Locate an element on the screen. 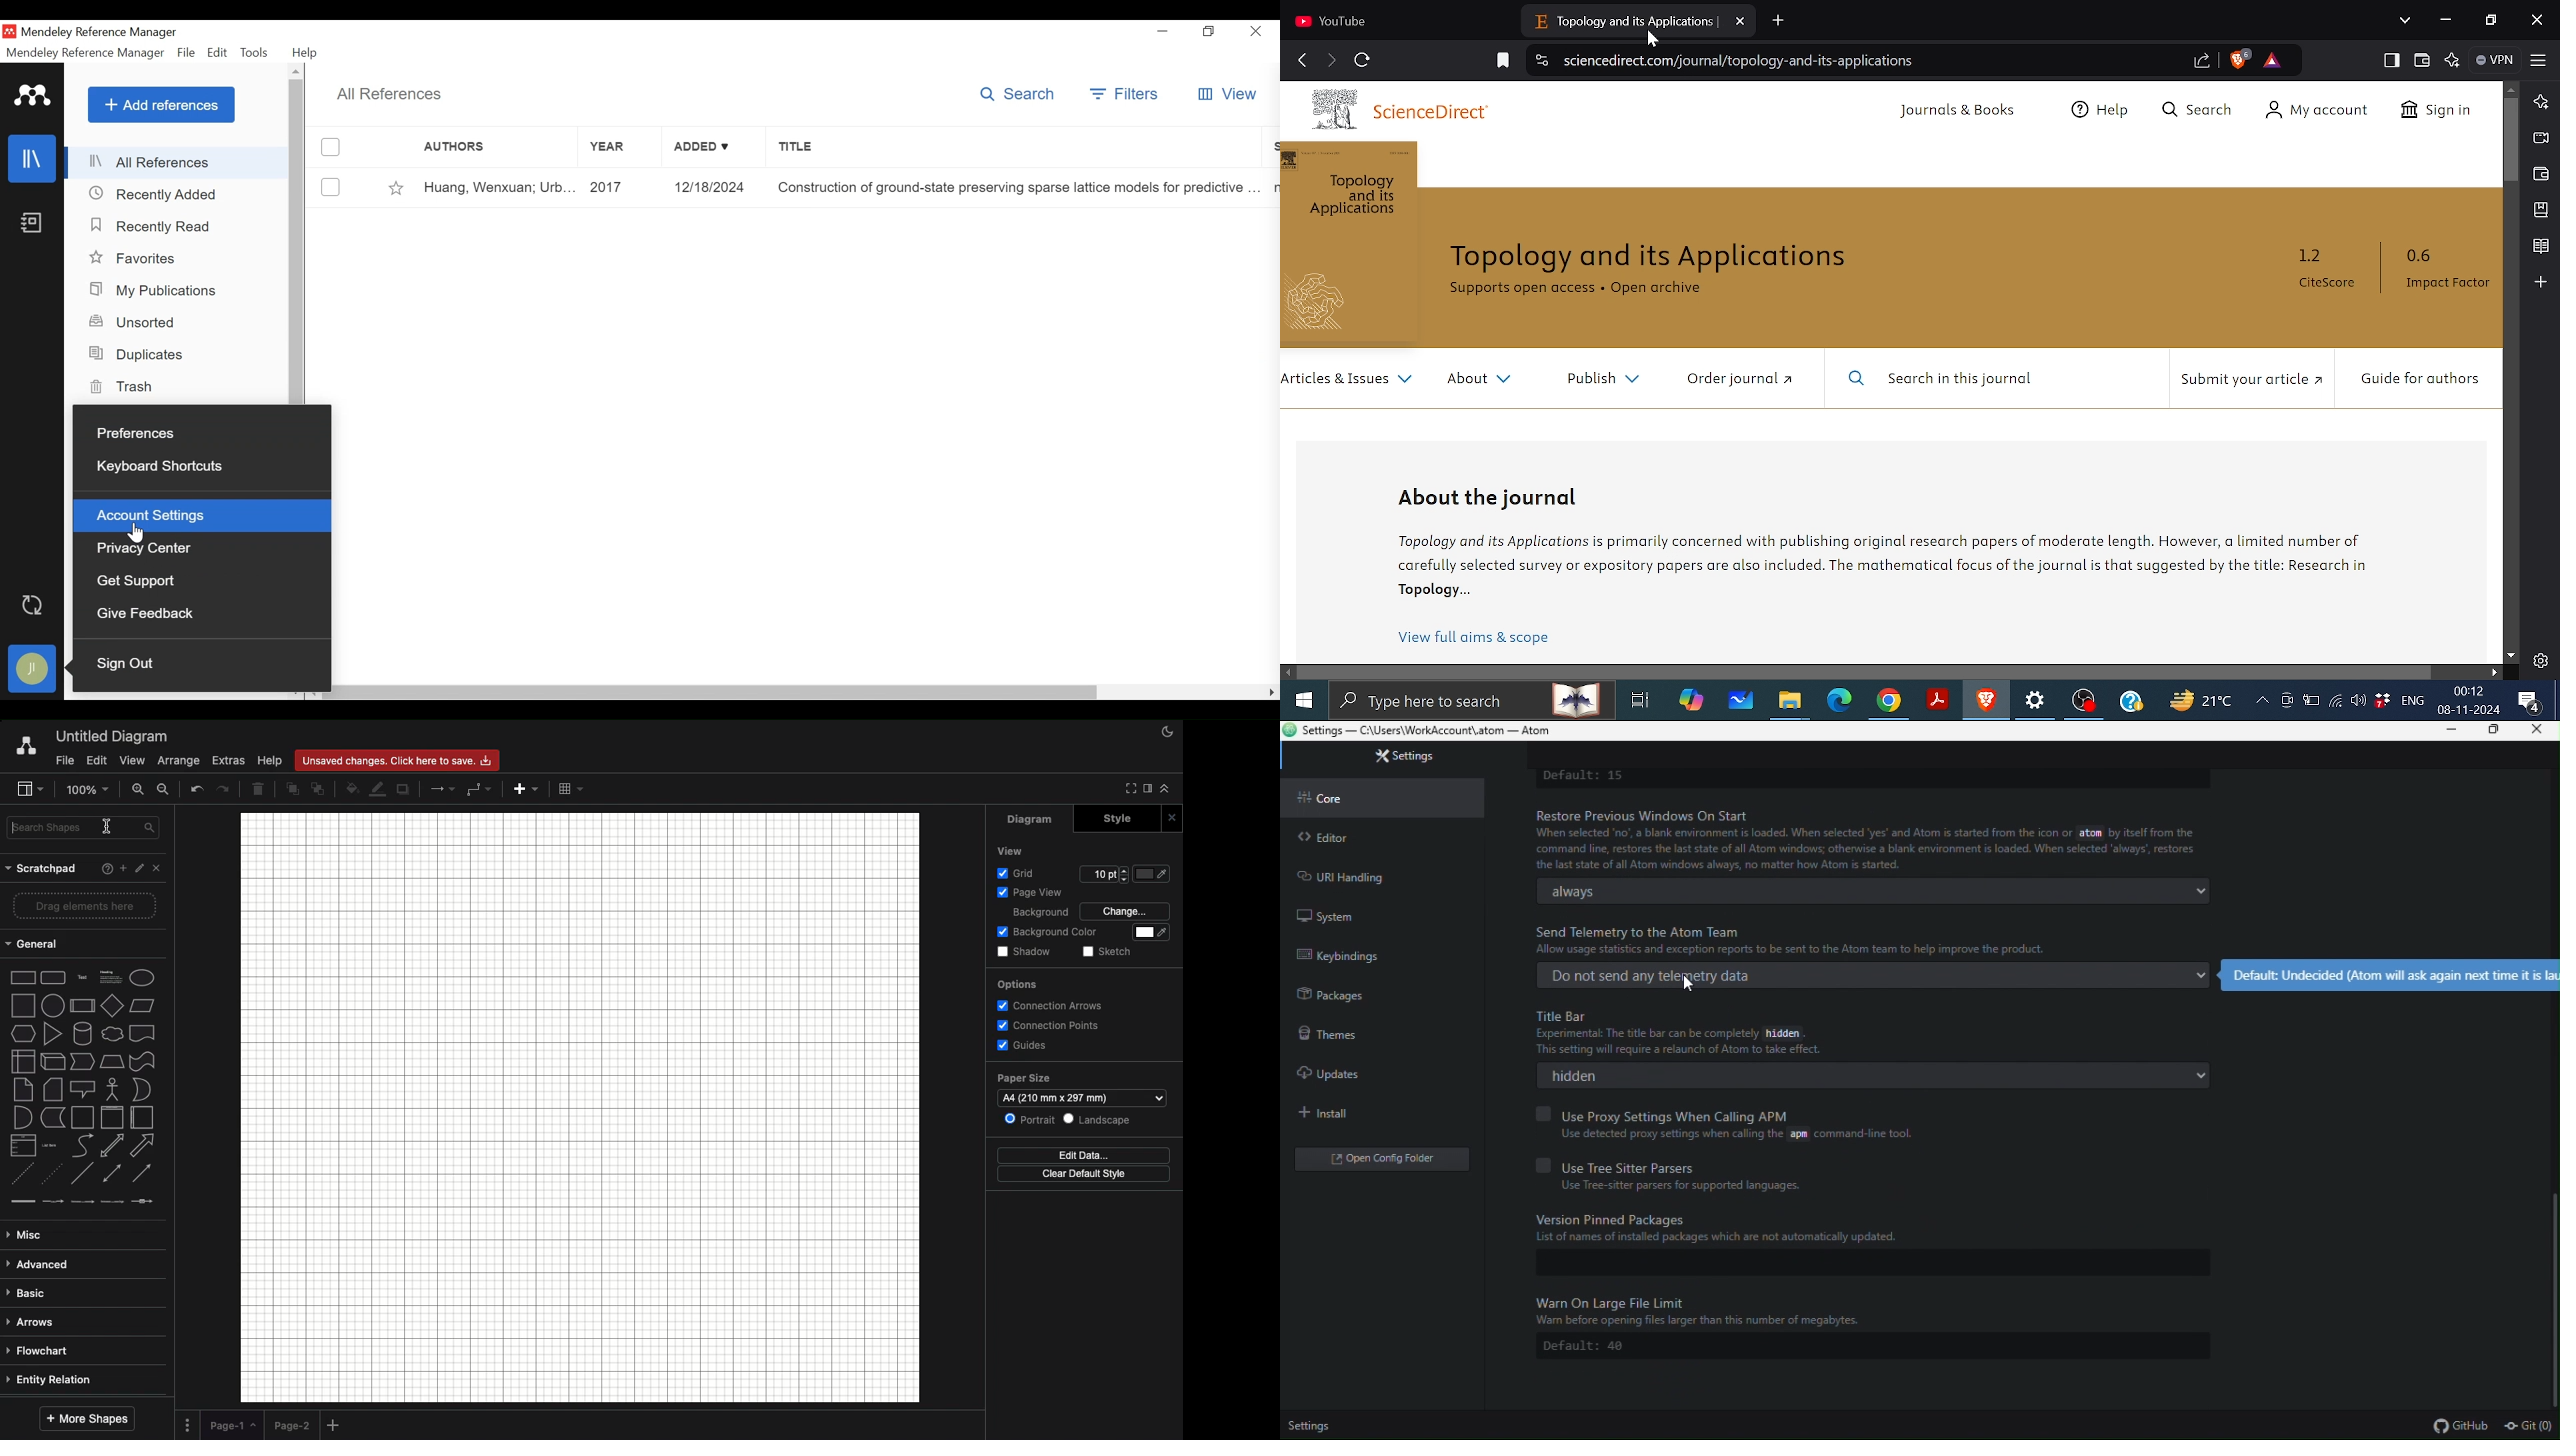 The image size is (2576, 1456). Use Proxy Settings When Calling APM is located at coordinates (1786, 1113).